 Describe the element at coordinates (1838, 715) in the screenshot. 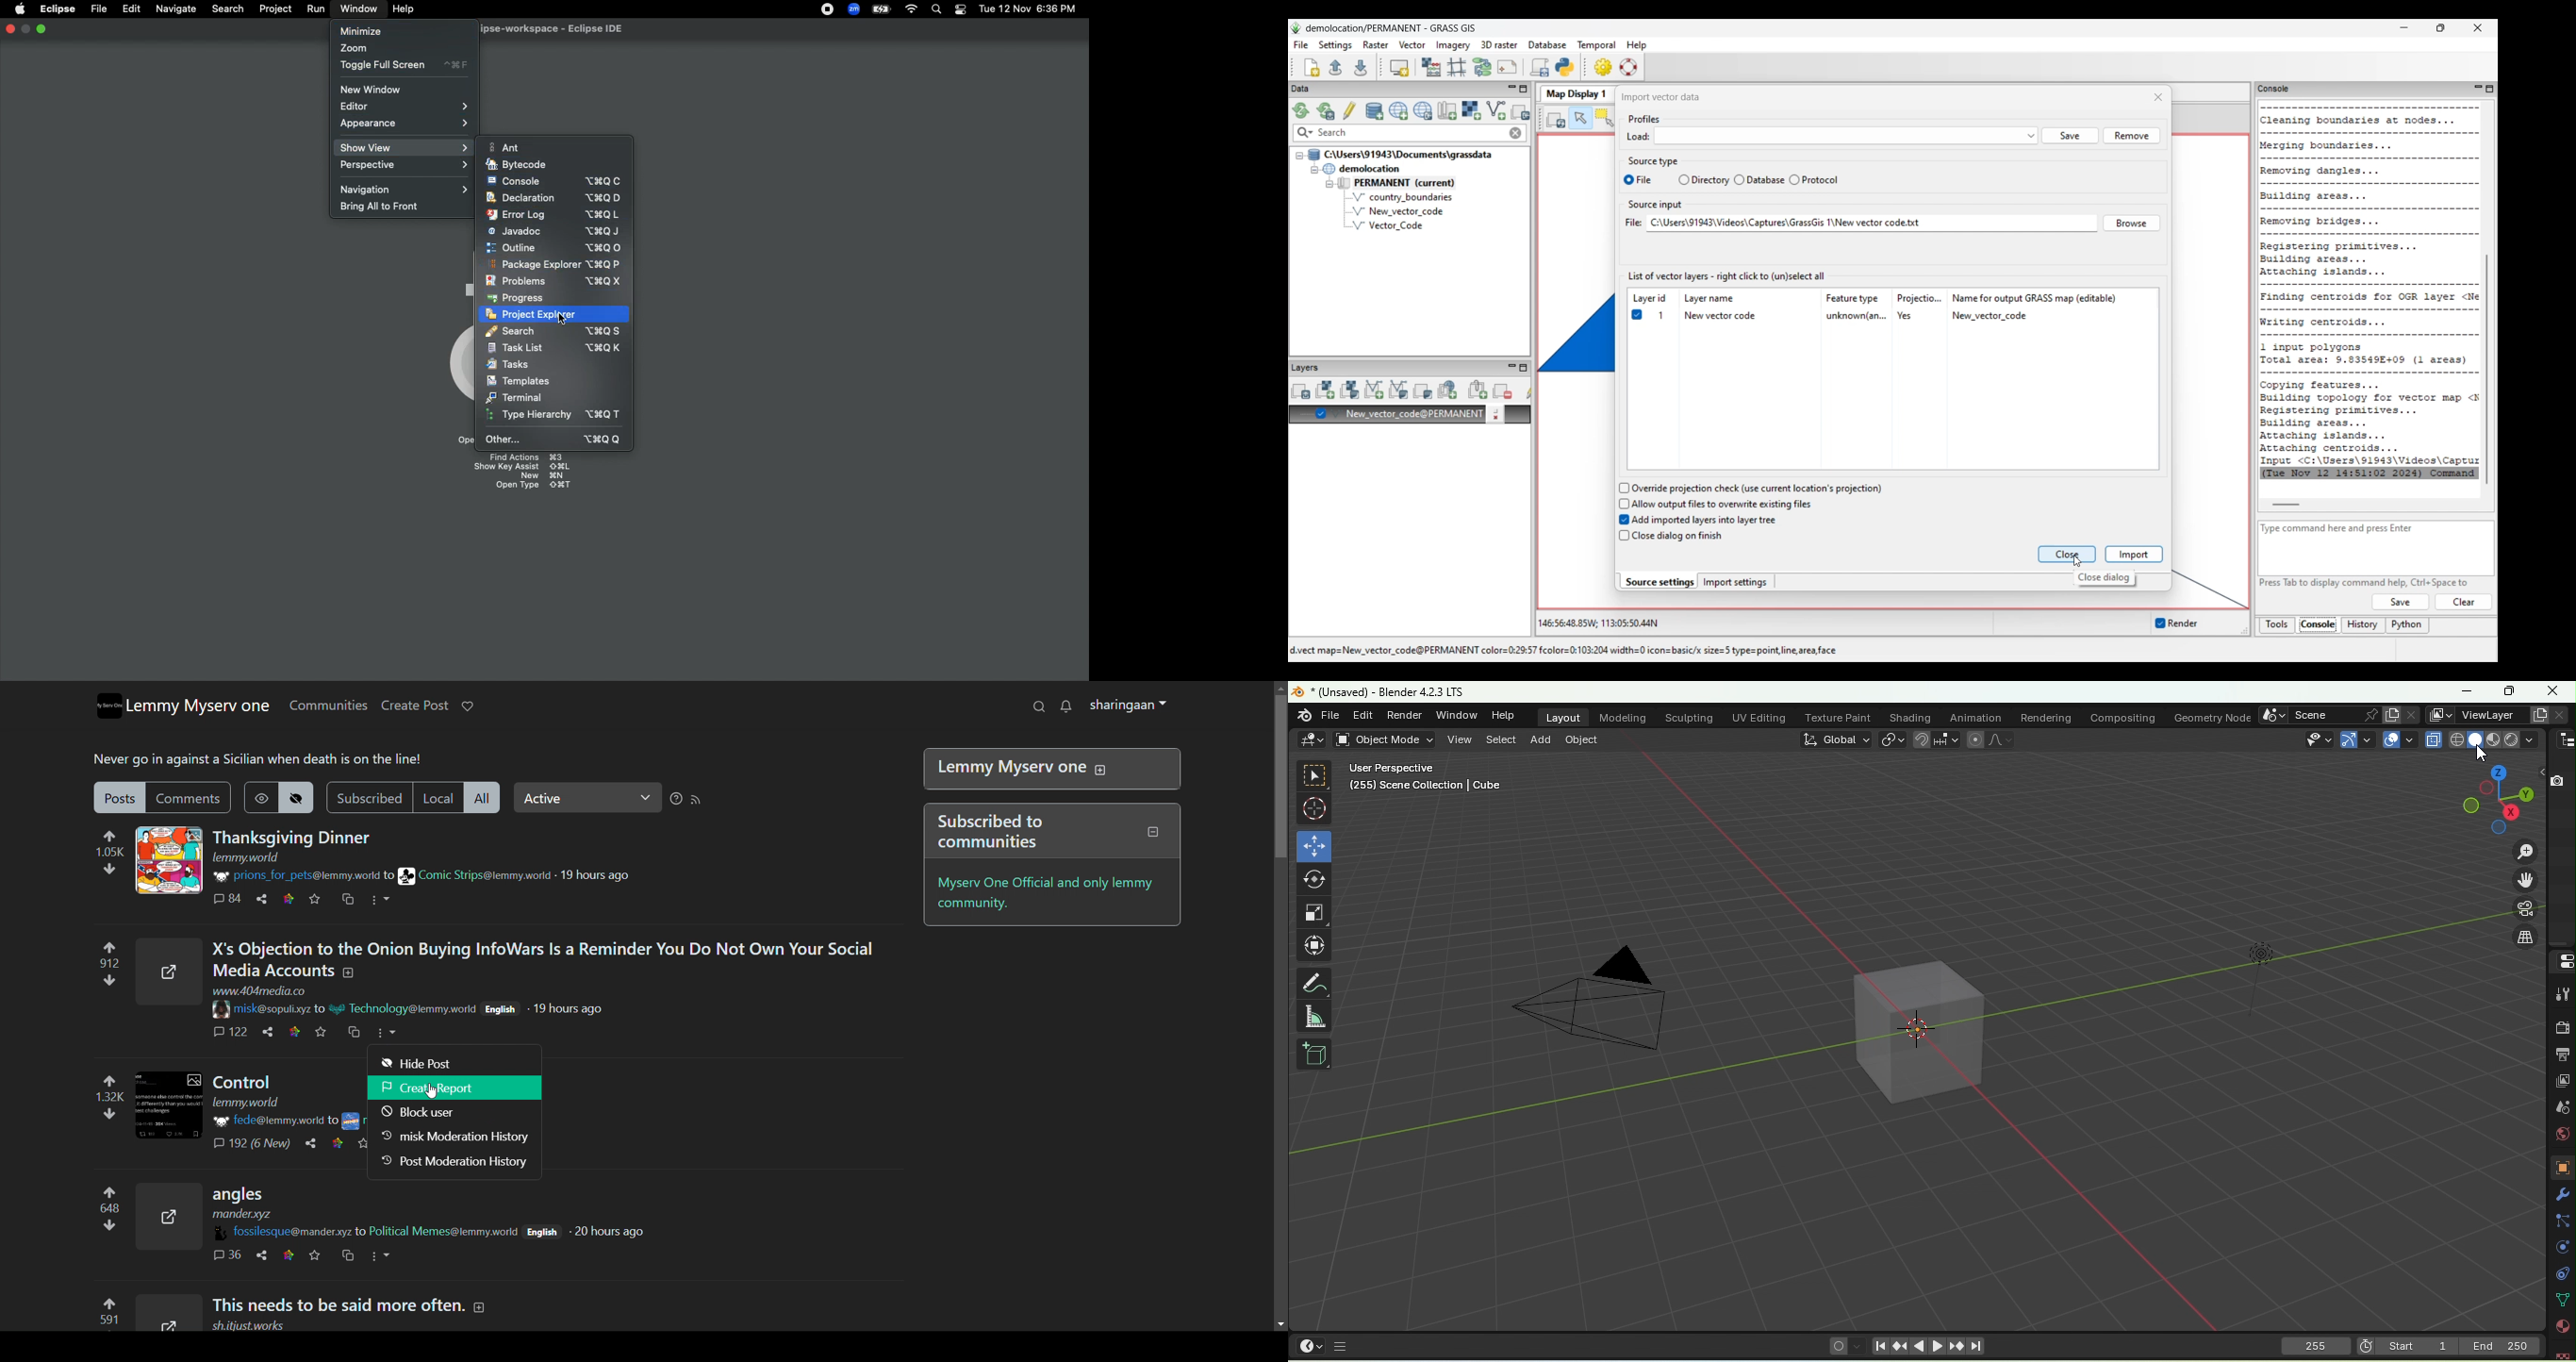

I see `Texture paint` at that location.